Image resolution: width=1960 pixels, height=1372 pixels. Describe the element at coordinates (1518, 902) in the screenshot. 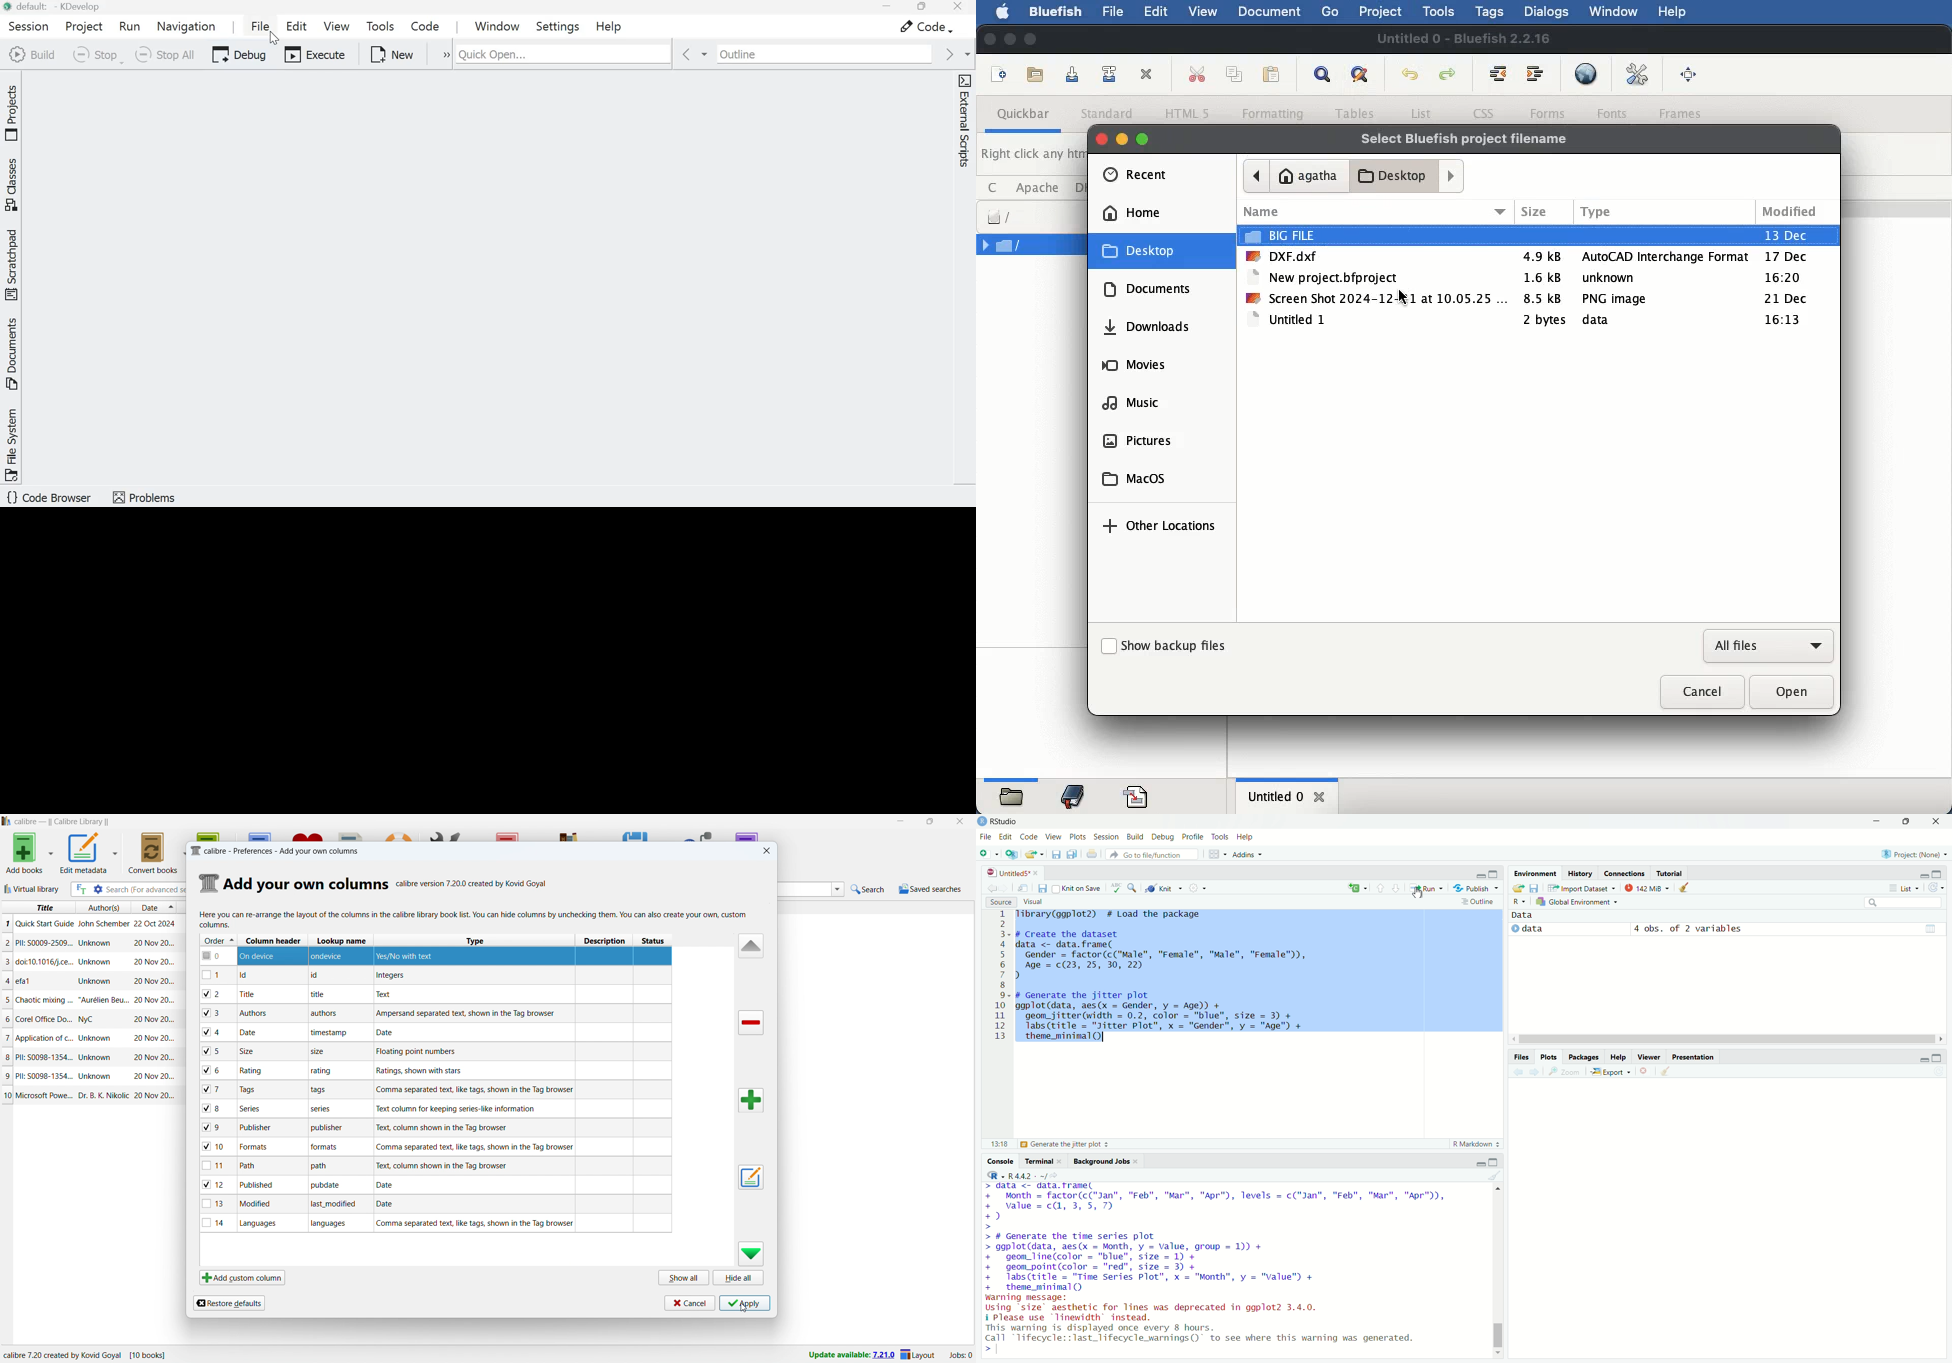

I see `select language` at that location.